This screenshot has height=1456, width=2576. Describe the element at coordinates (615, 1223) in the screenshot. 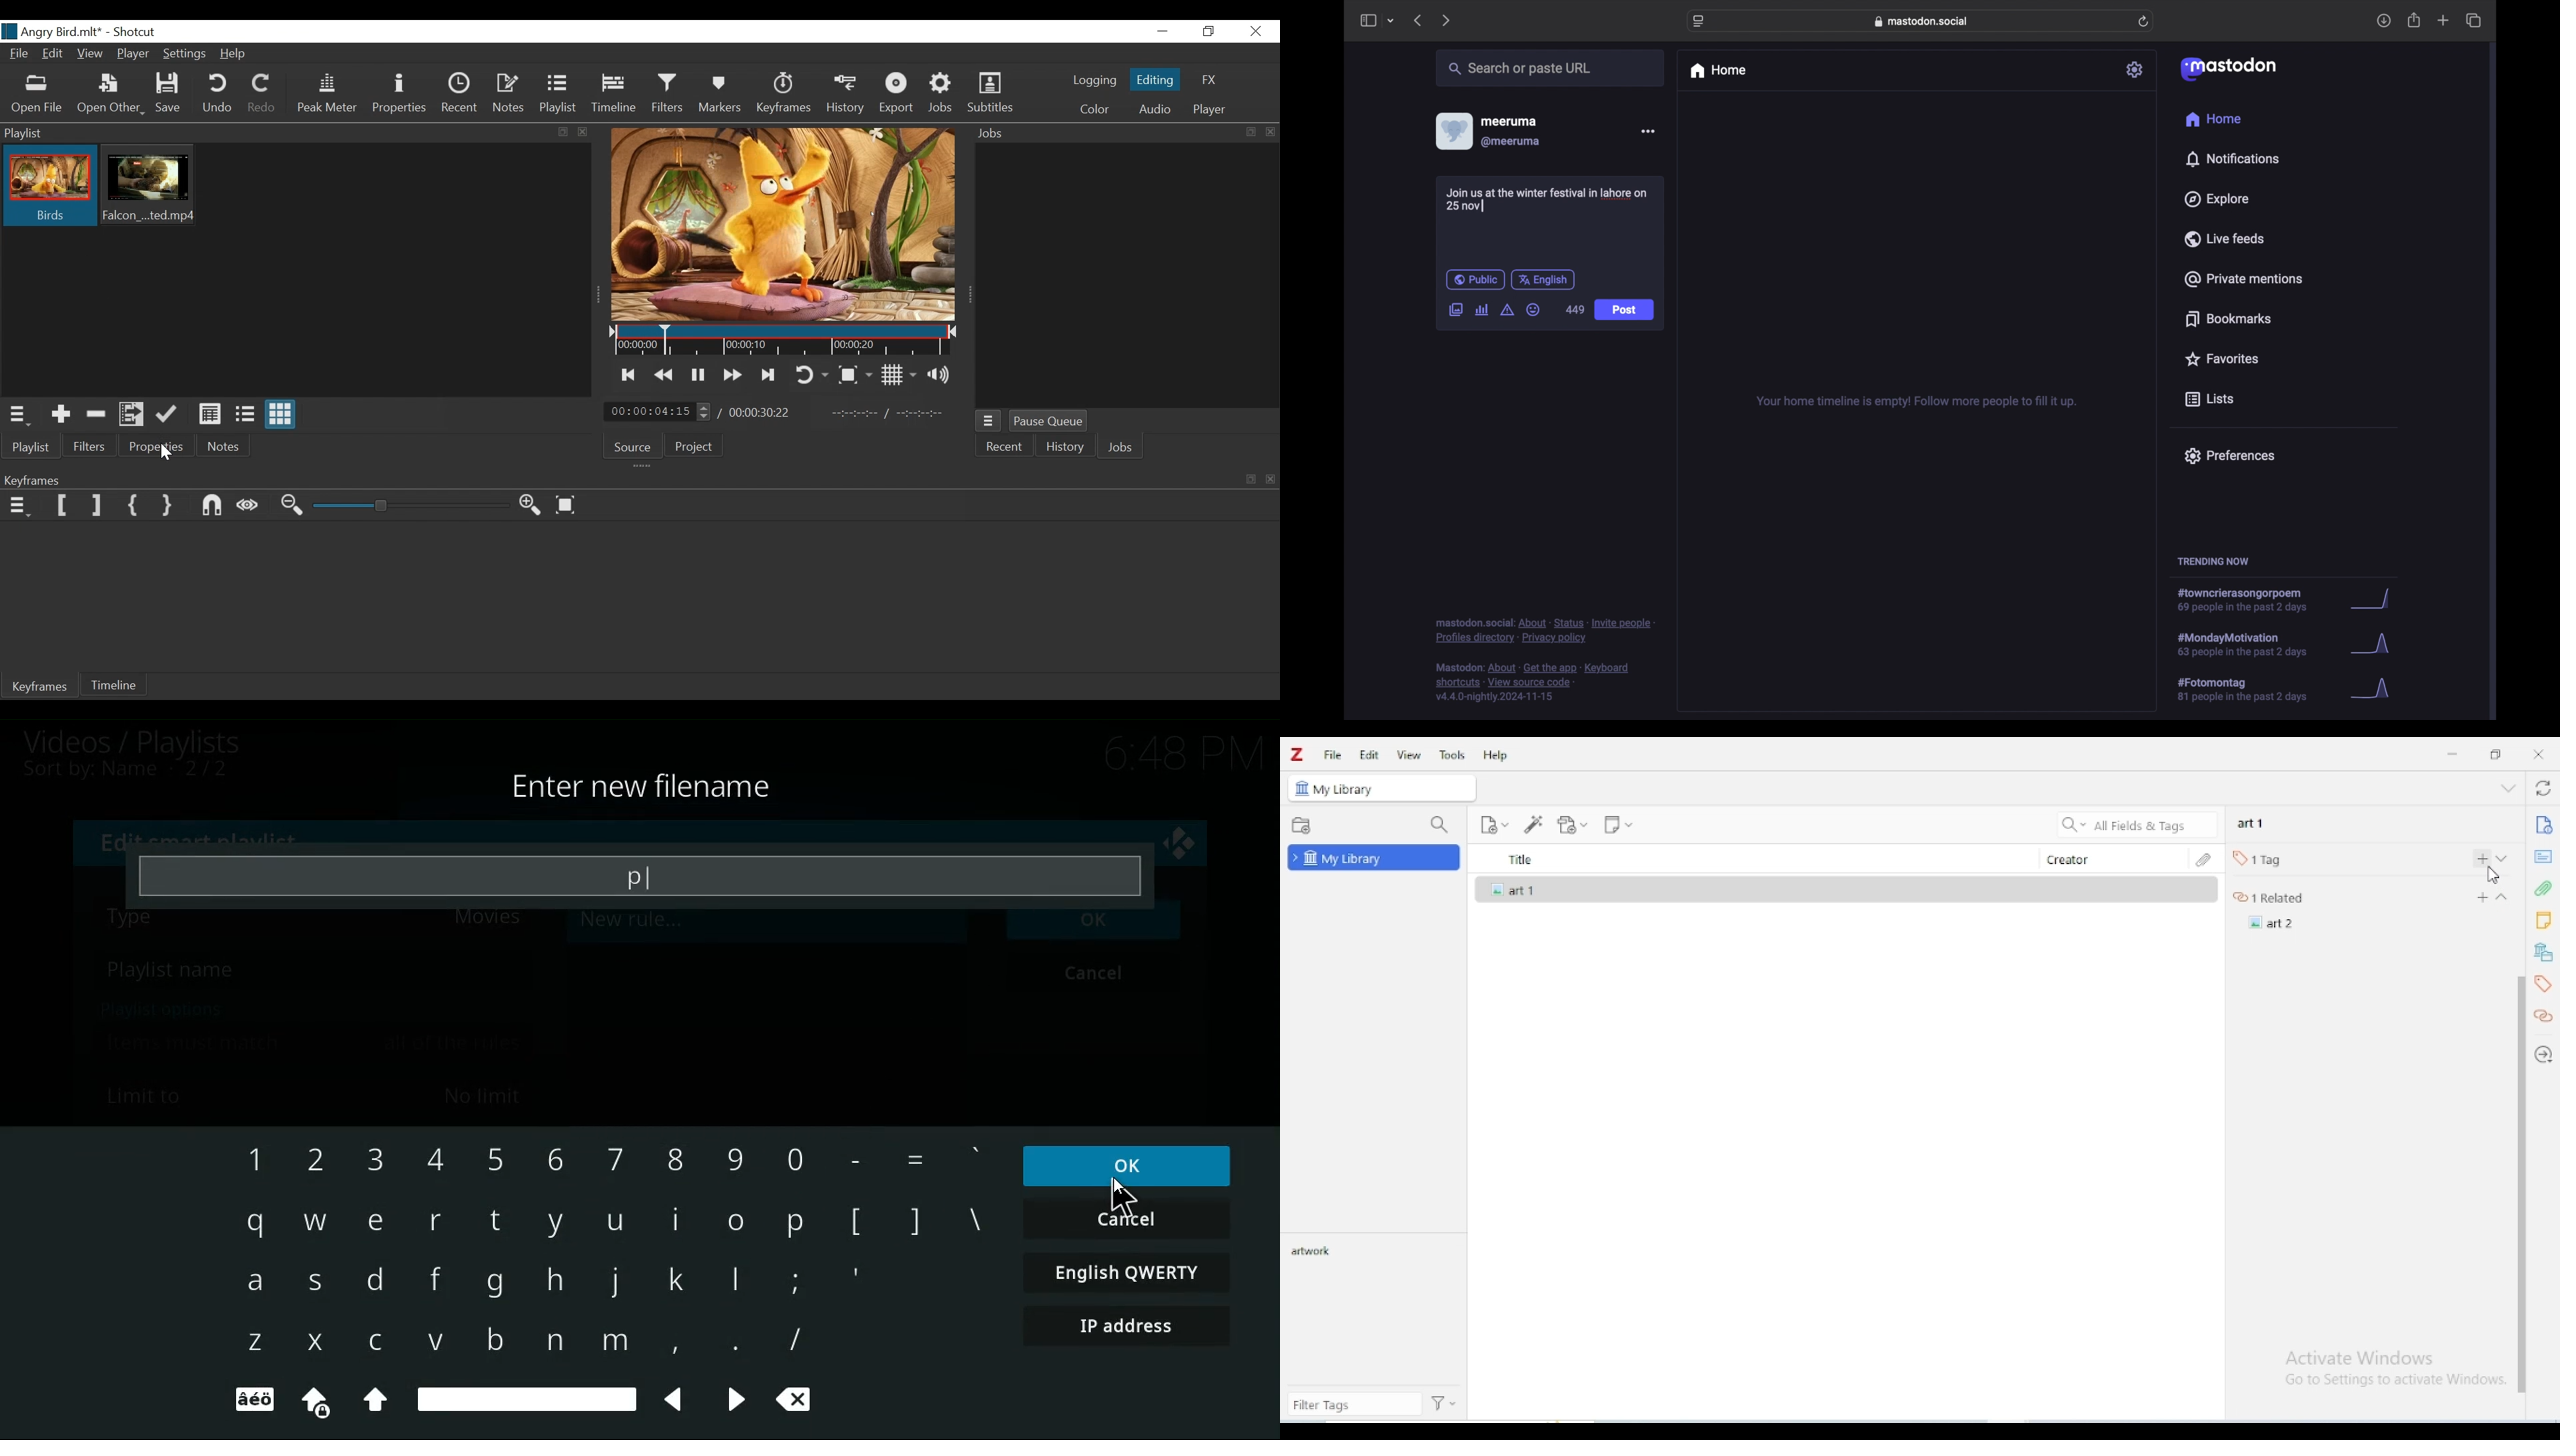

I see `u` at that location.